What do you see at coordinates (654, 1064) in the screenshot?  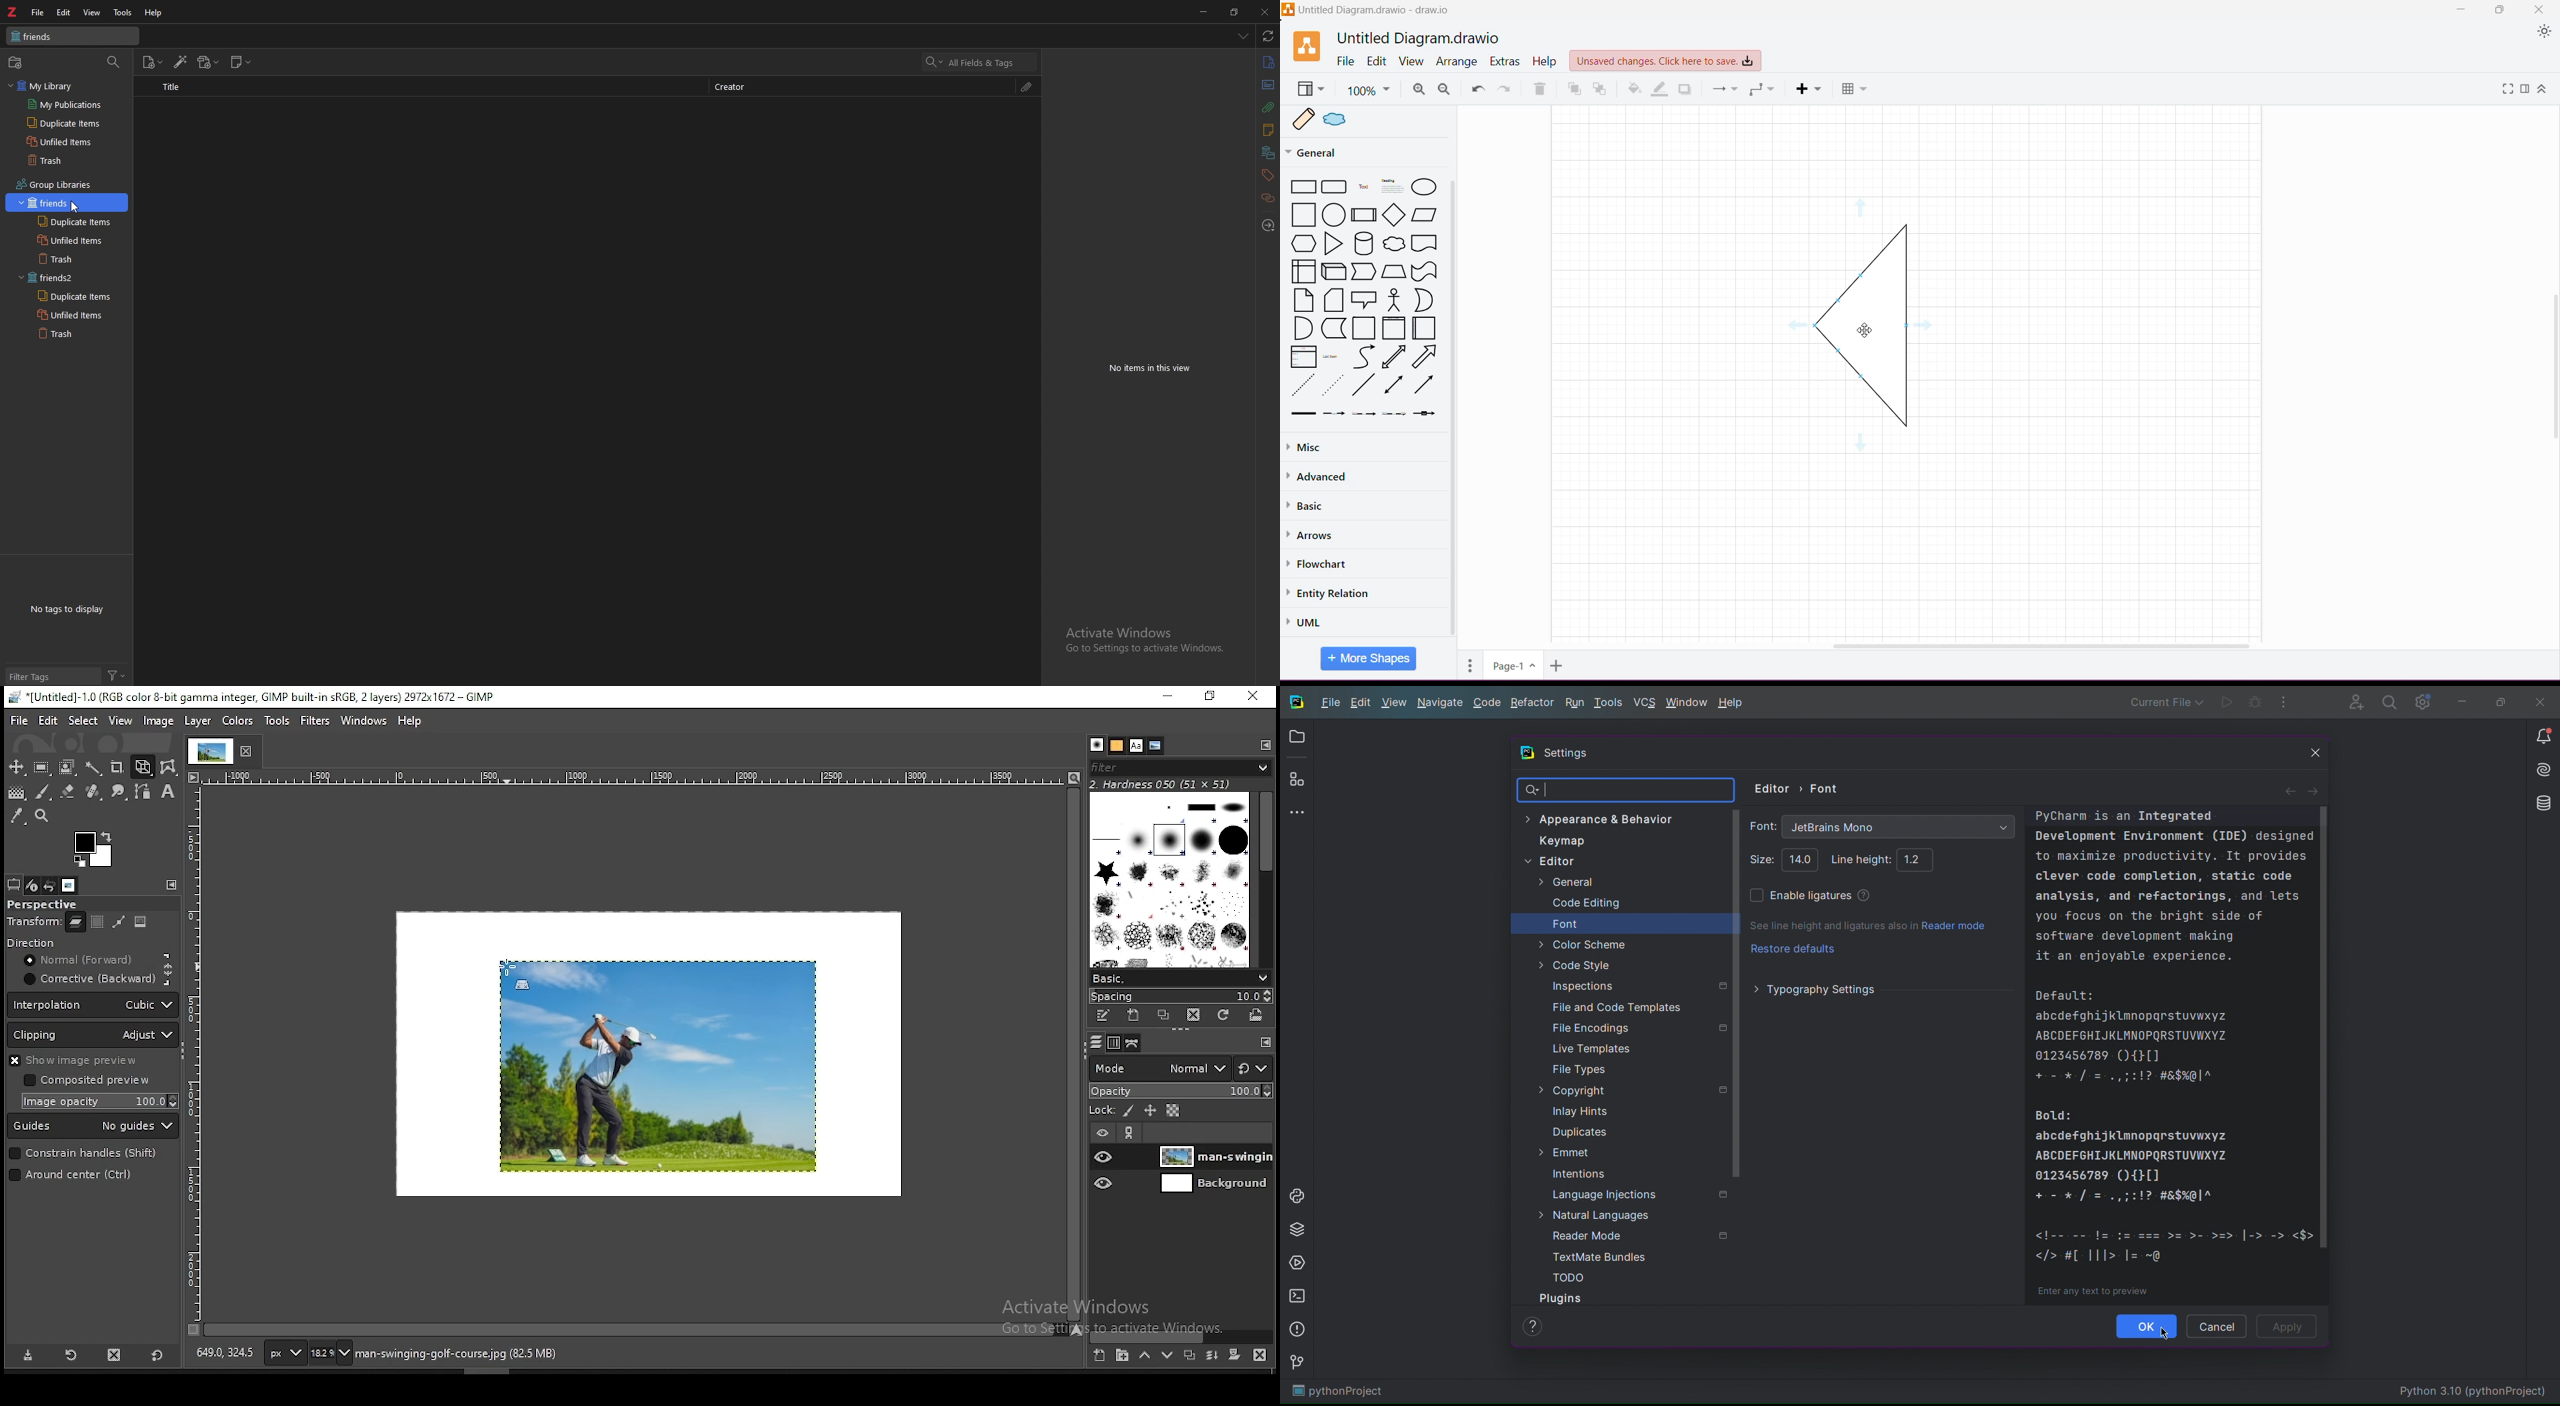 I see `image` at bounding box center [654, 1064].